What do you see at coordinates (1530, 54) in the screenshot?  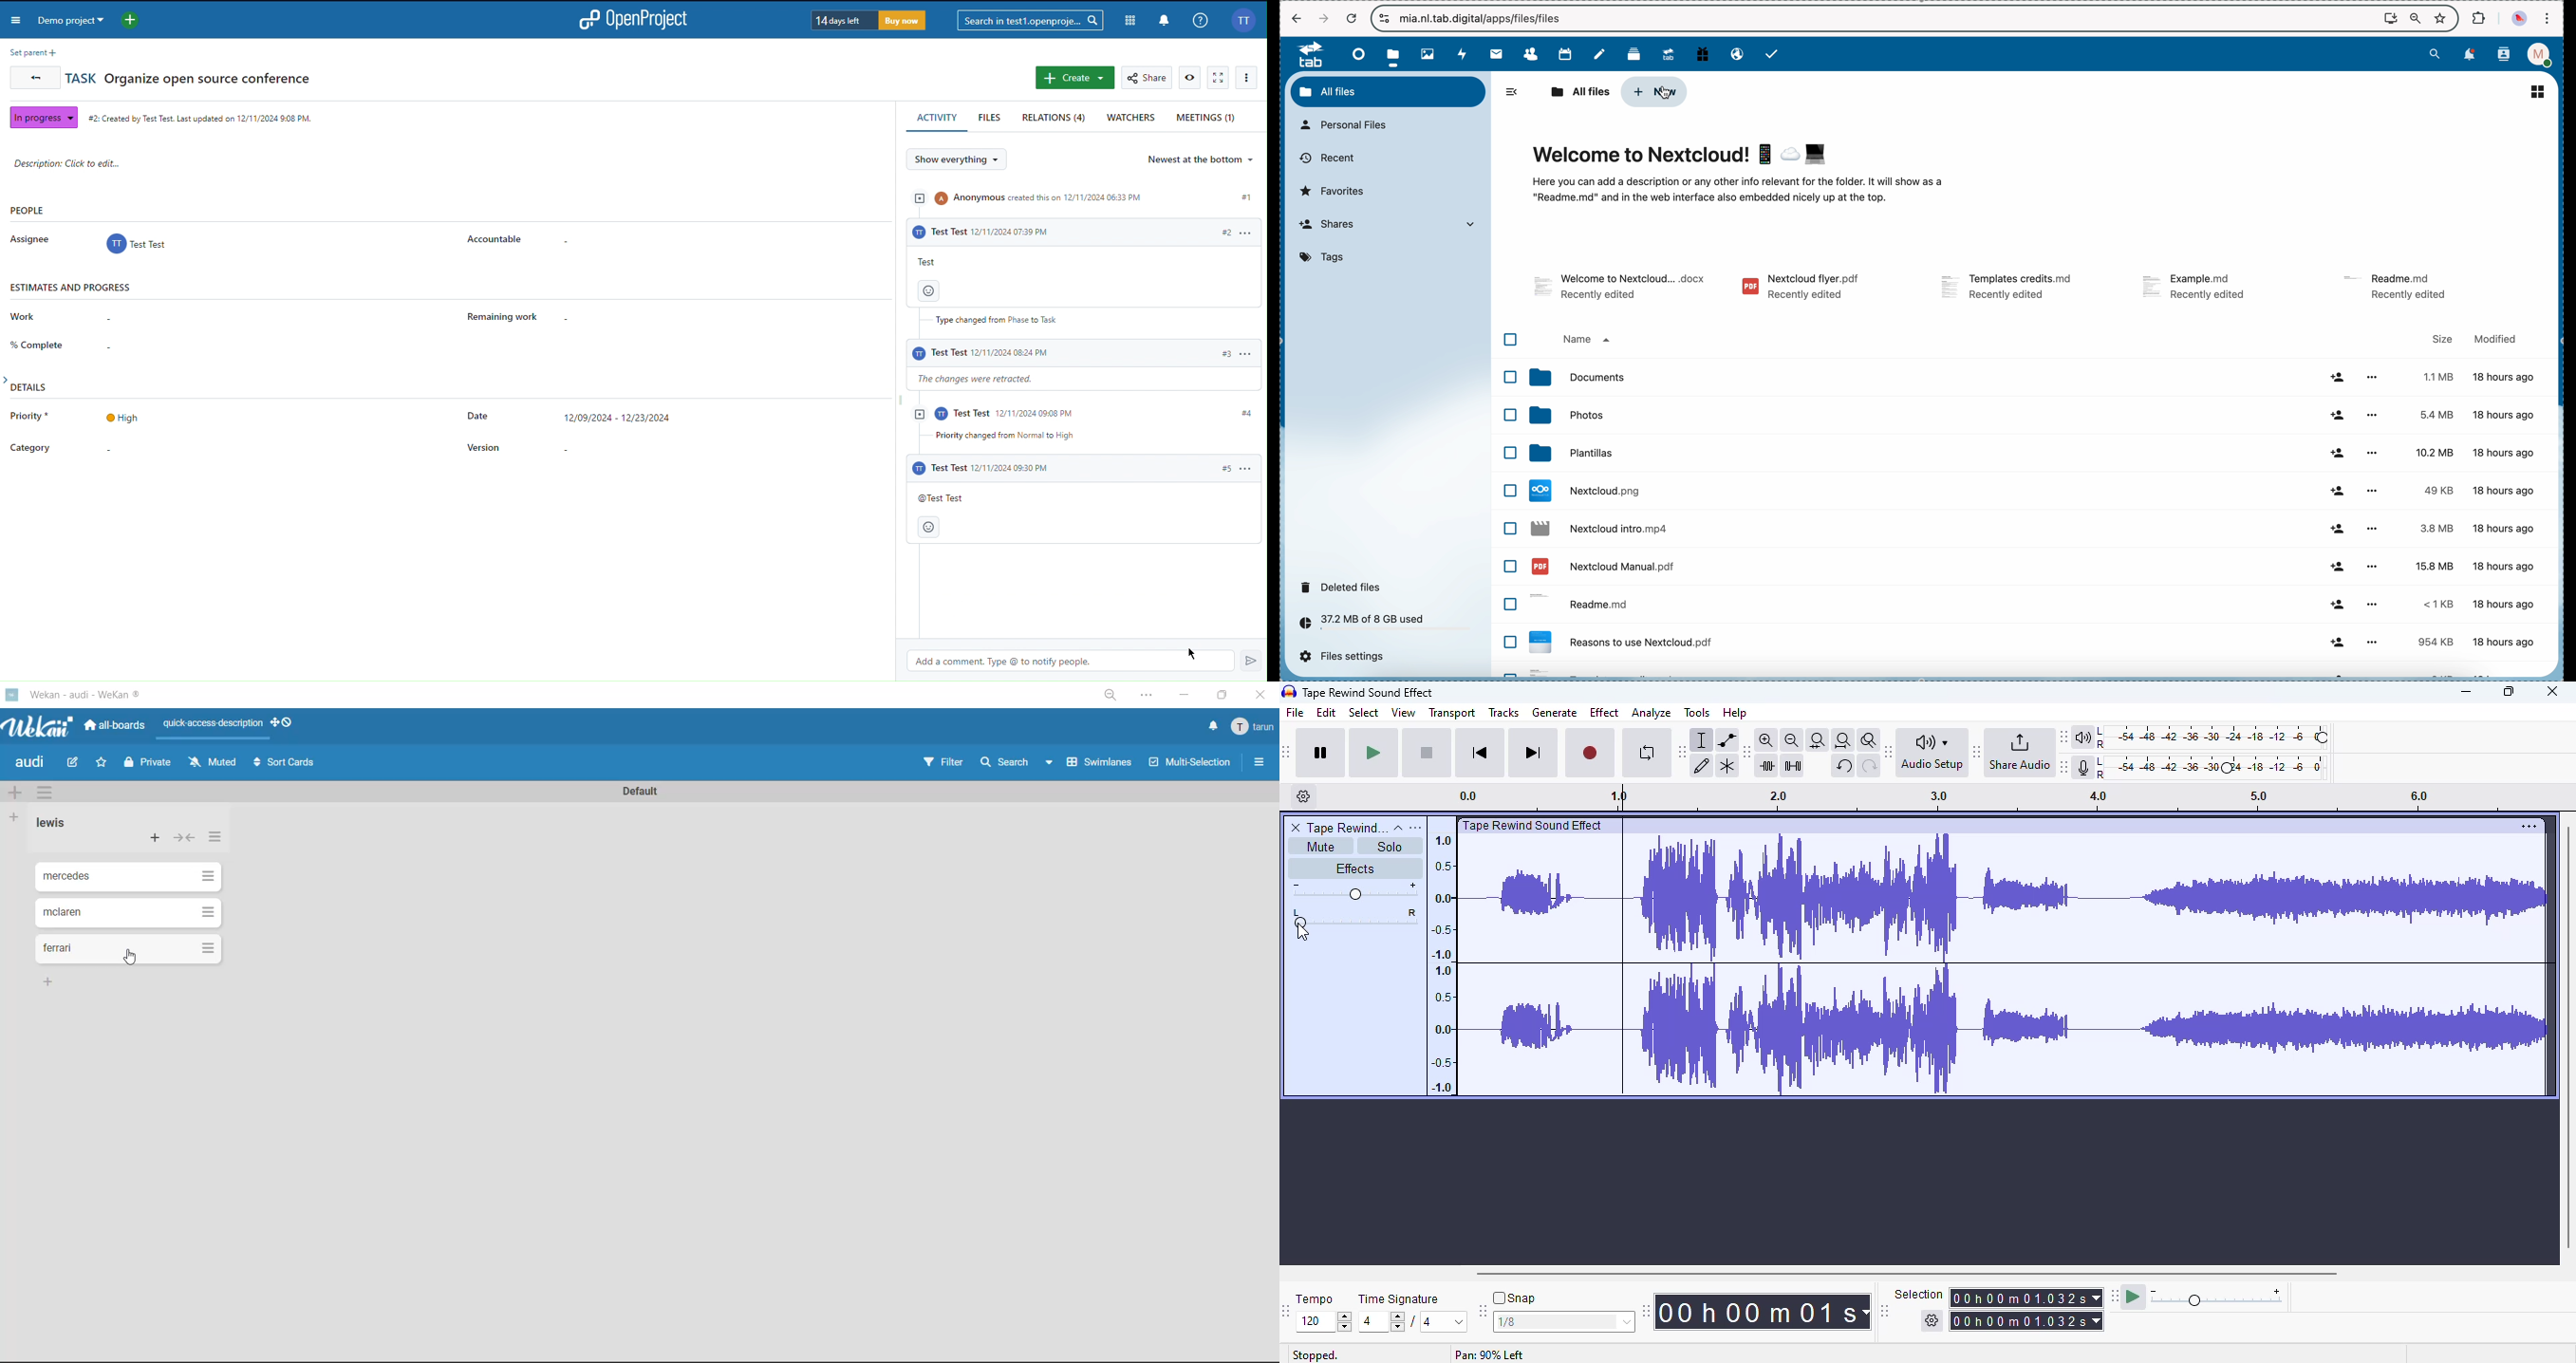 I see `contacts` at bounding box center [1530, 54].